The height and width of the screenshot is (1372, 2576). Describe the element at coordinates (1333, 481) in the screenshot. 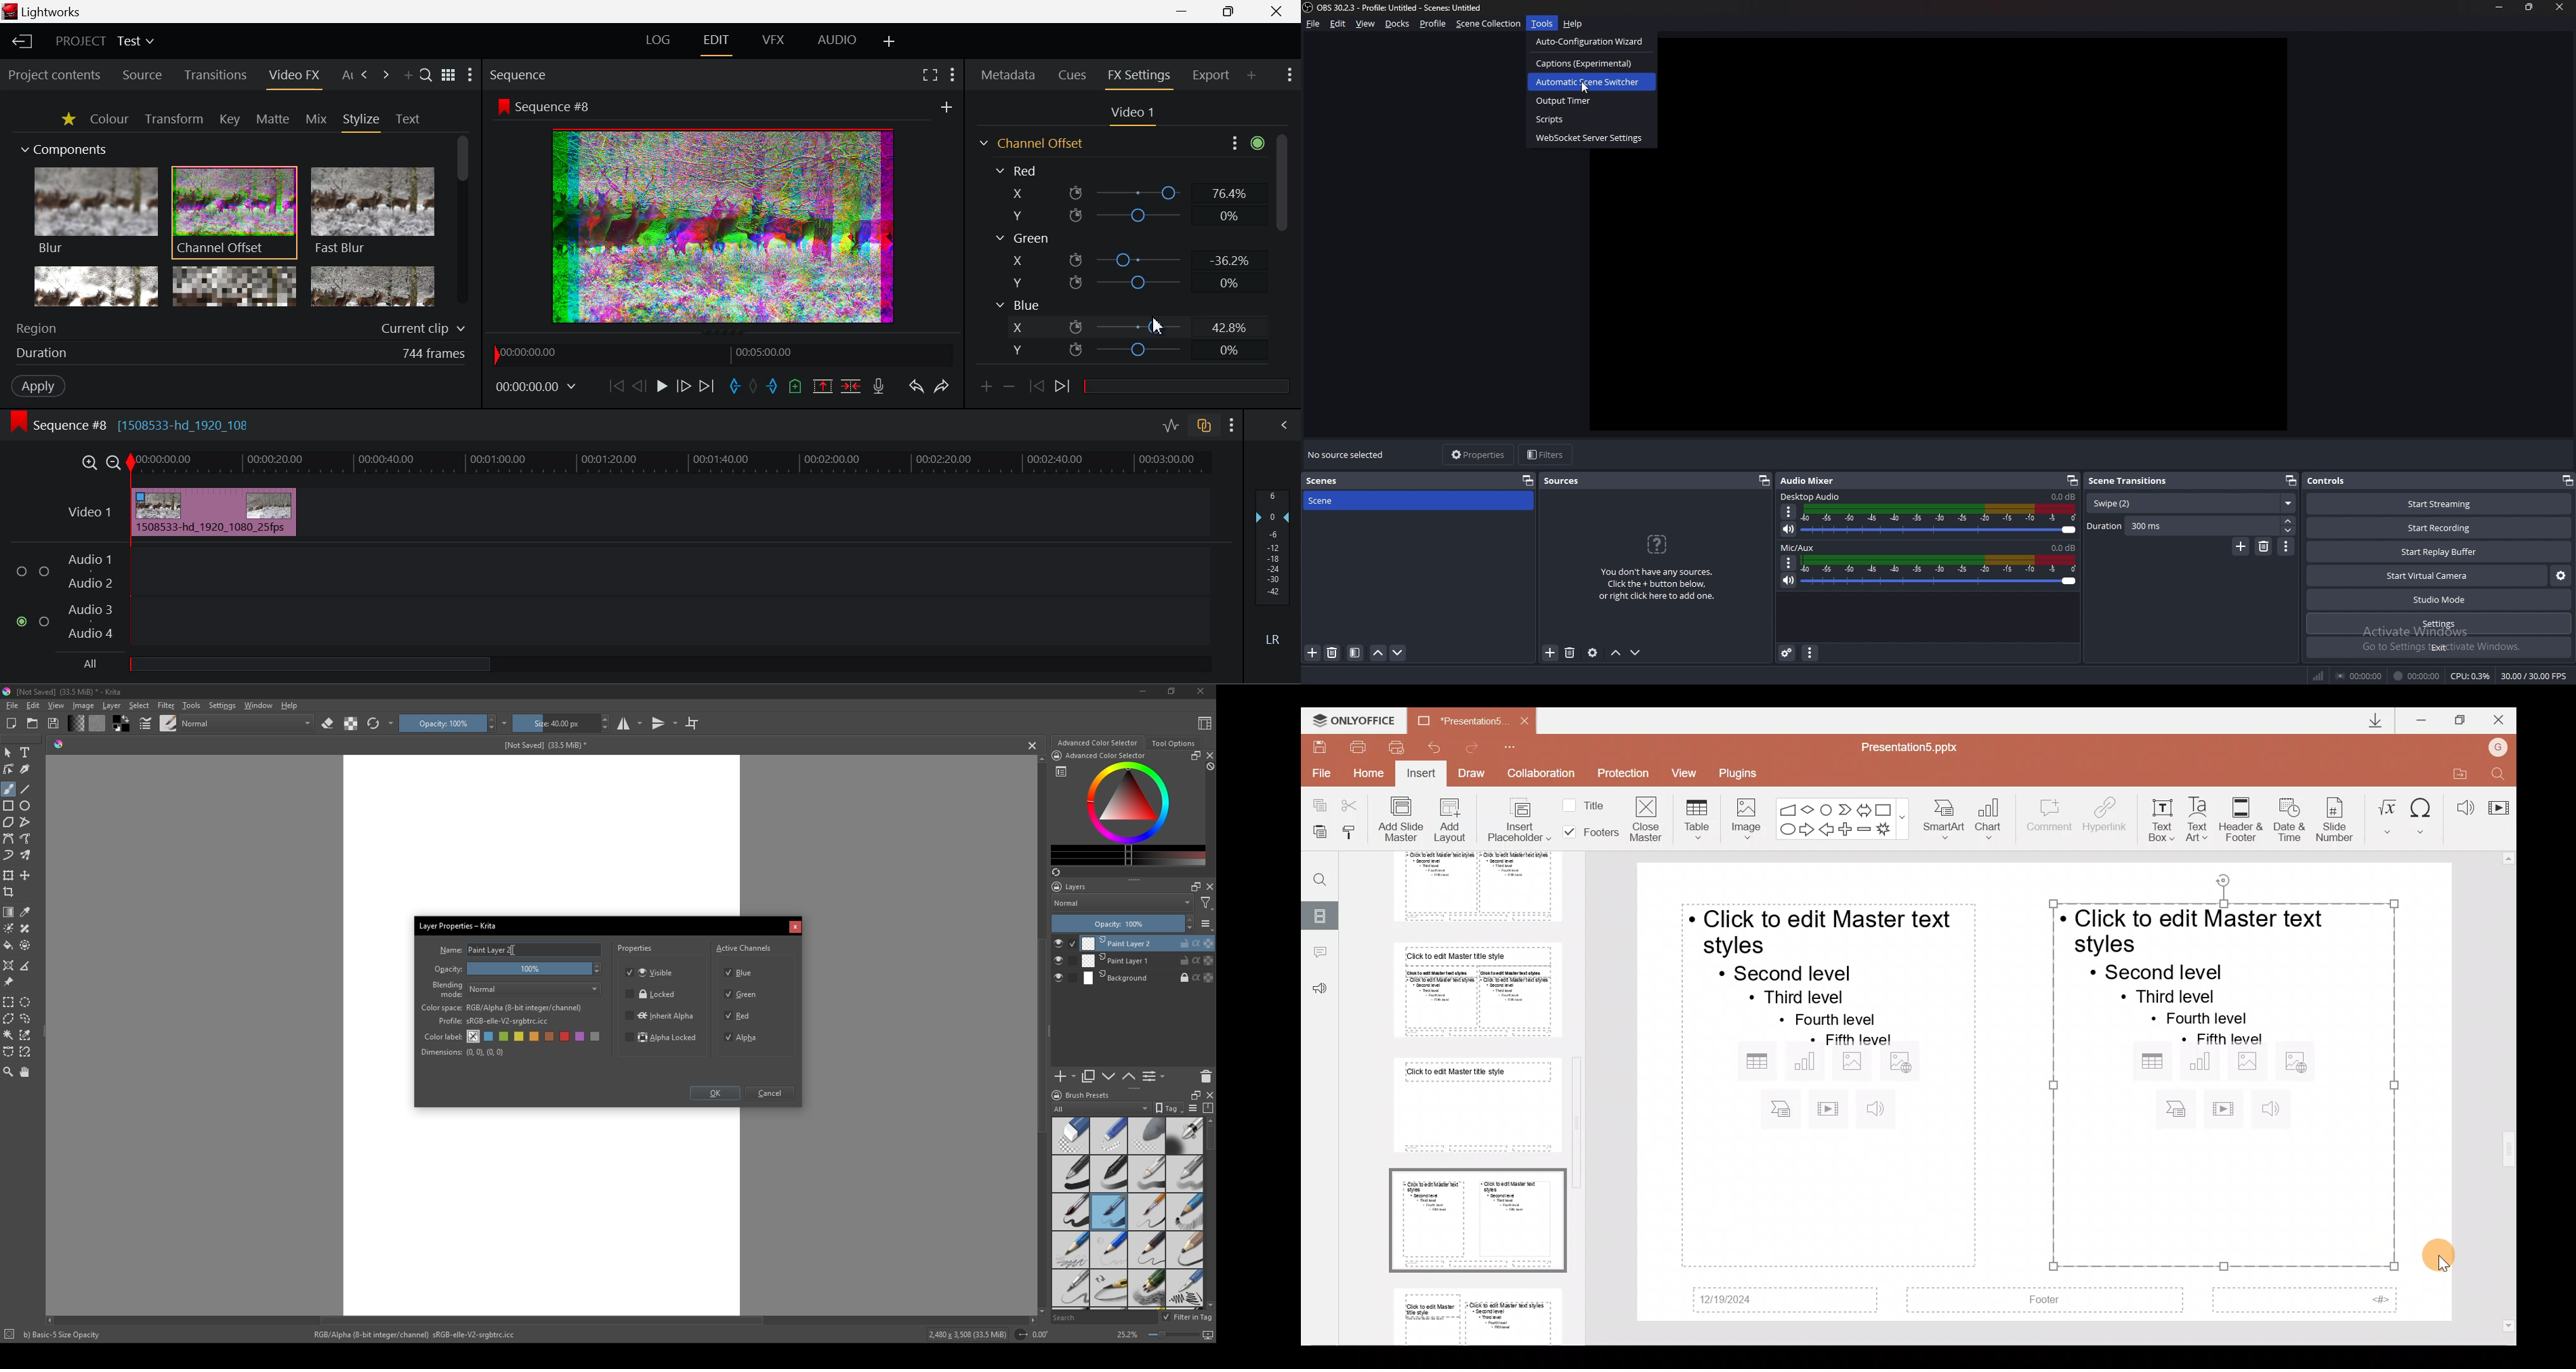

I see `scenes` at that location.